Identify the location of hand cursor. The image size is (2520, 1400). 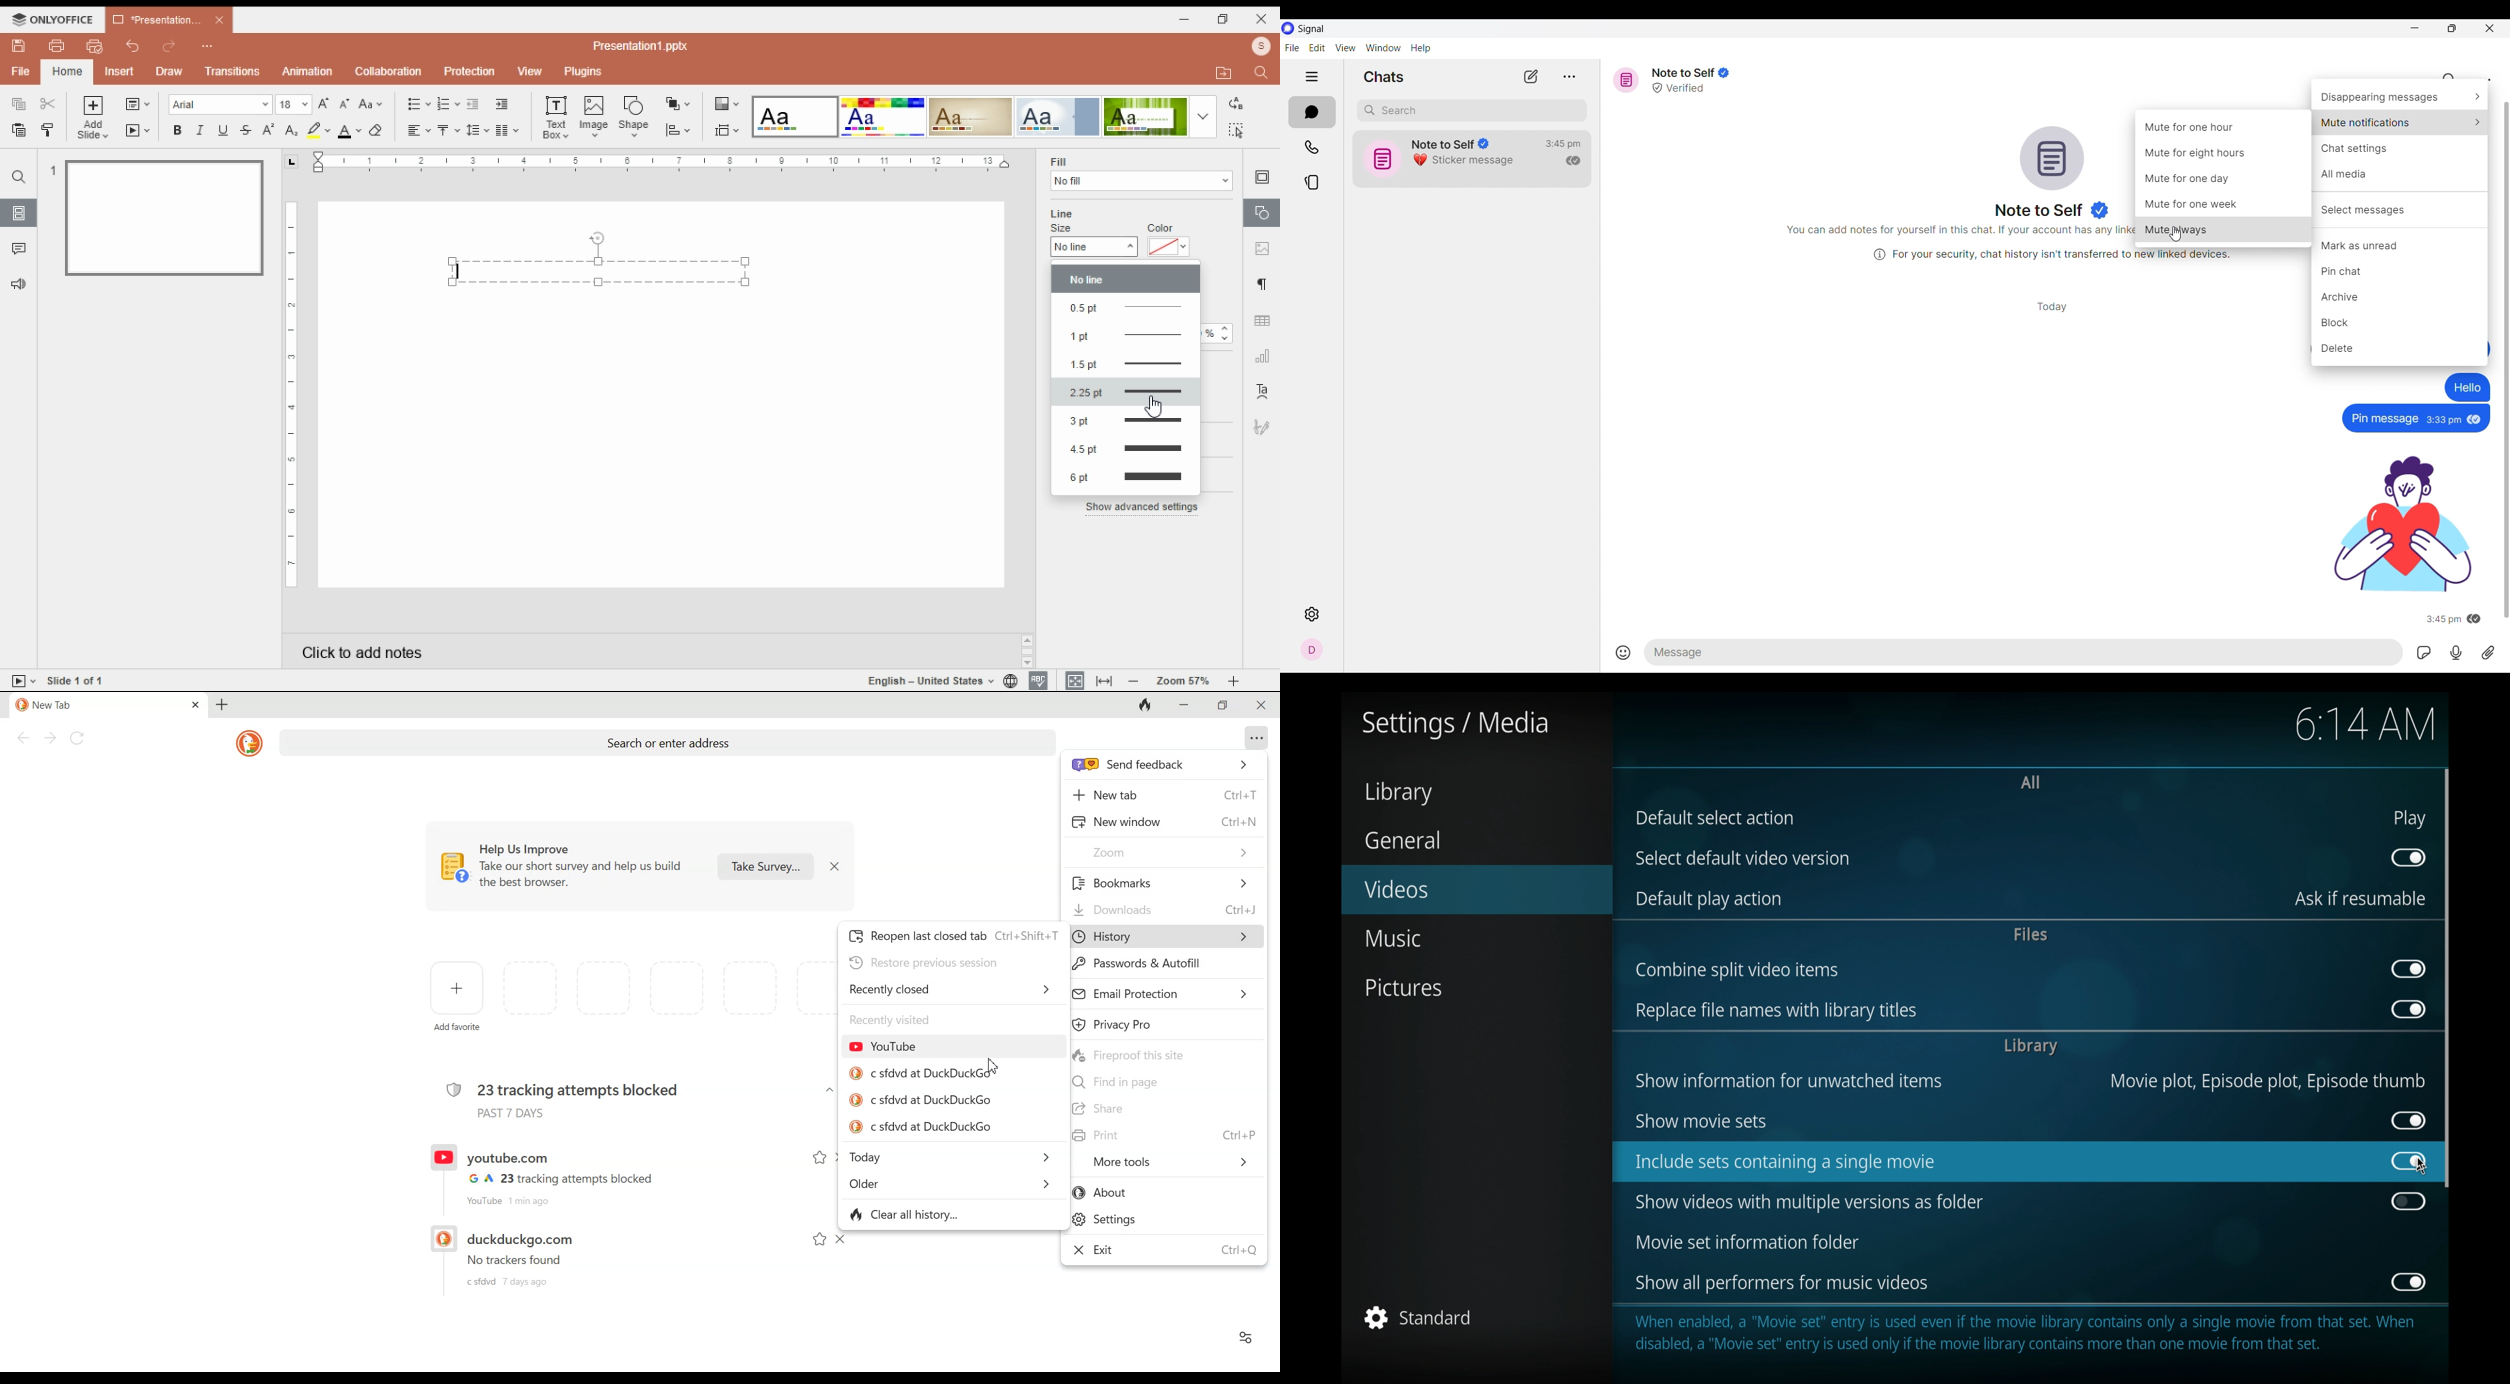
(1153, 406).